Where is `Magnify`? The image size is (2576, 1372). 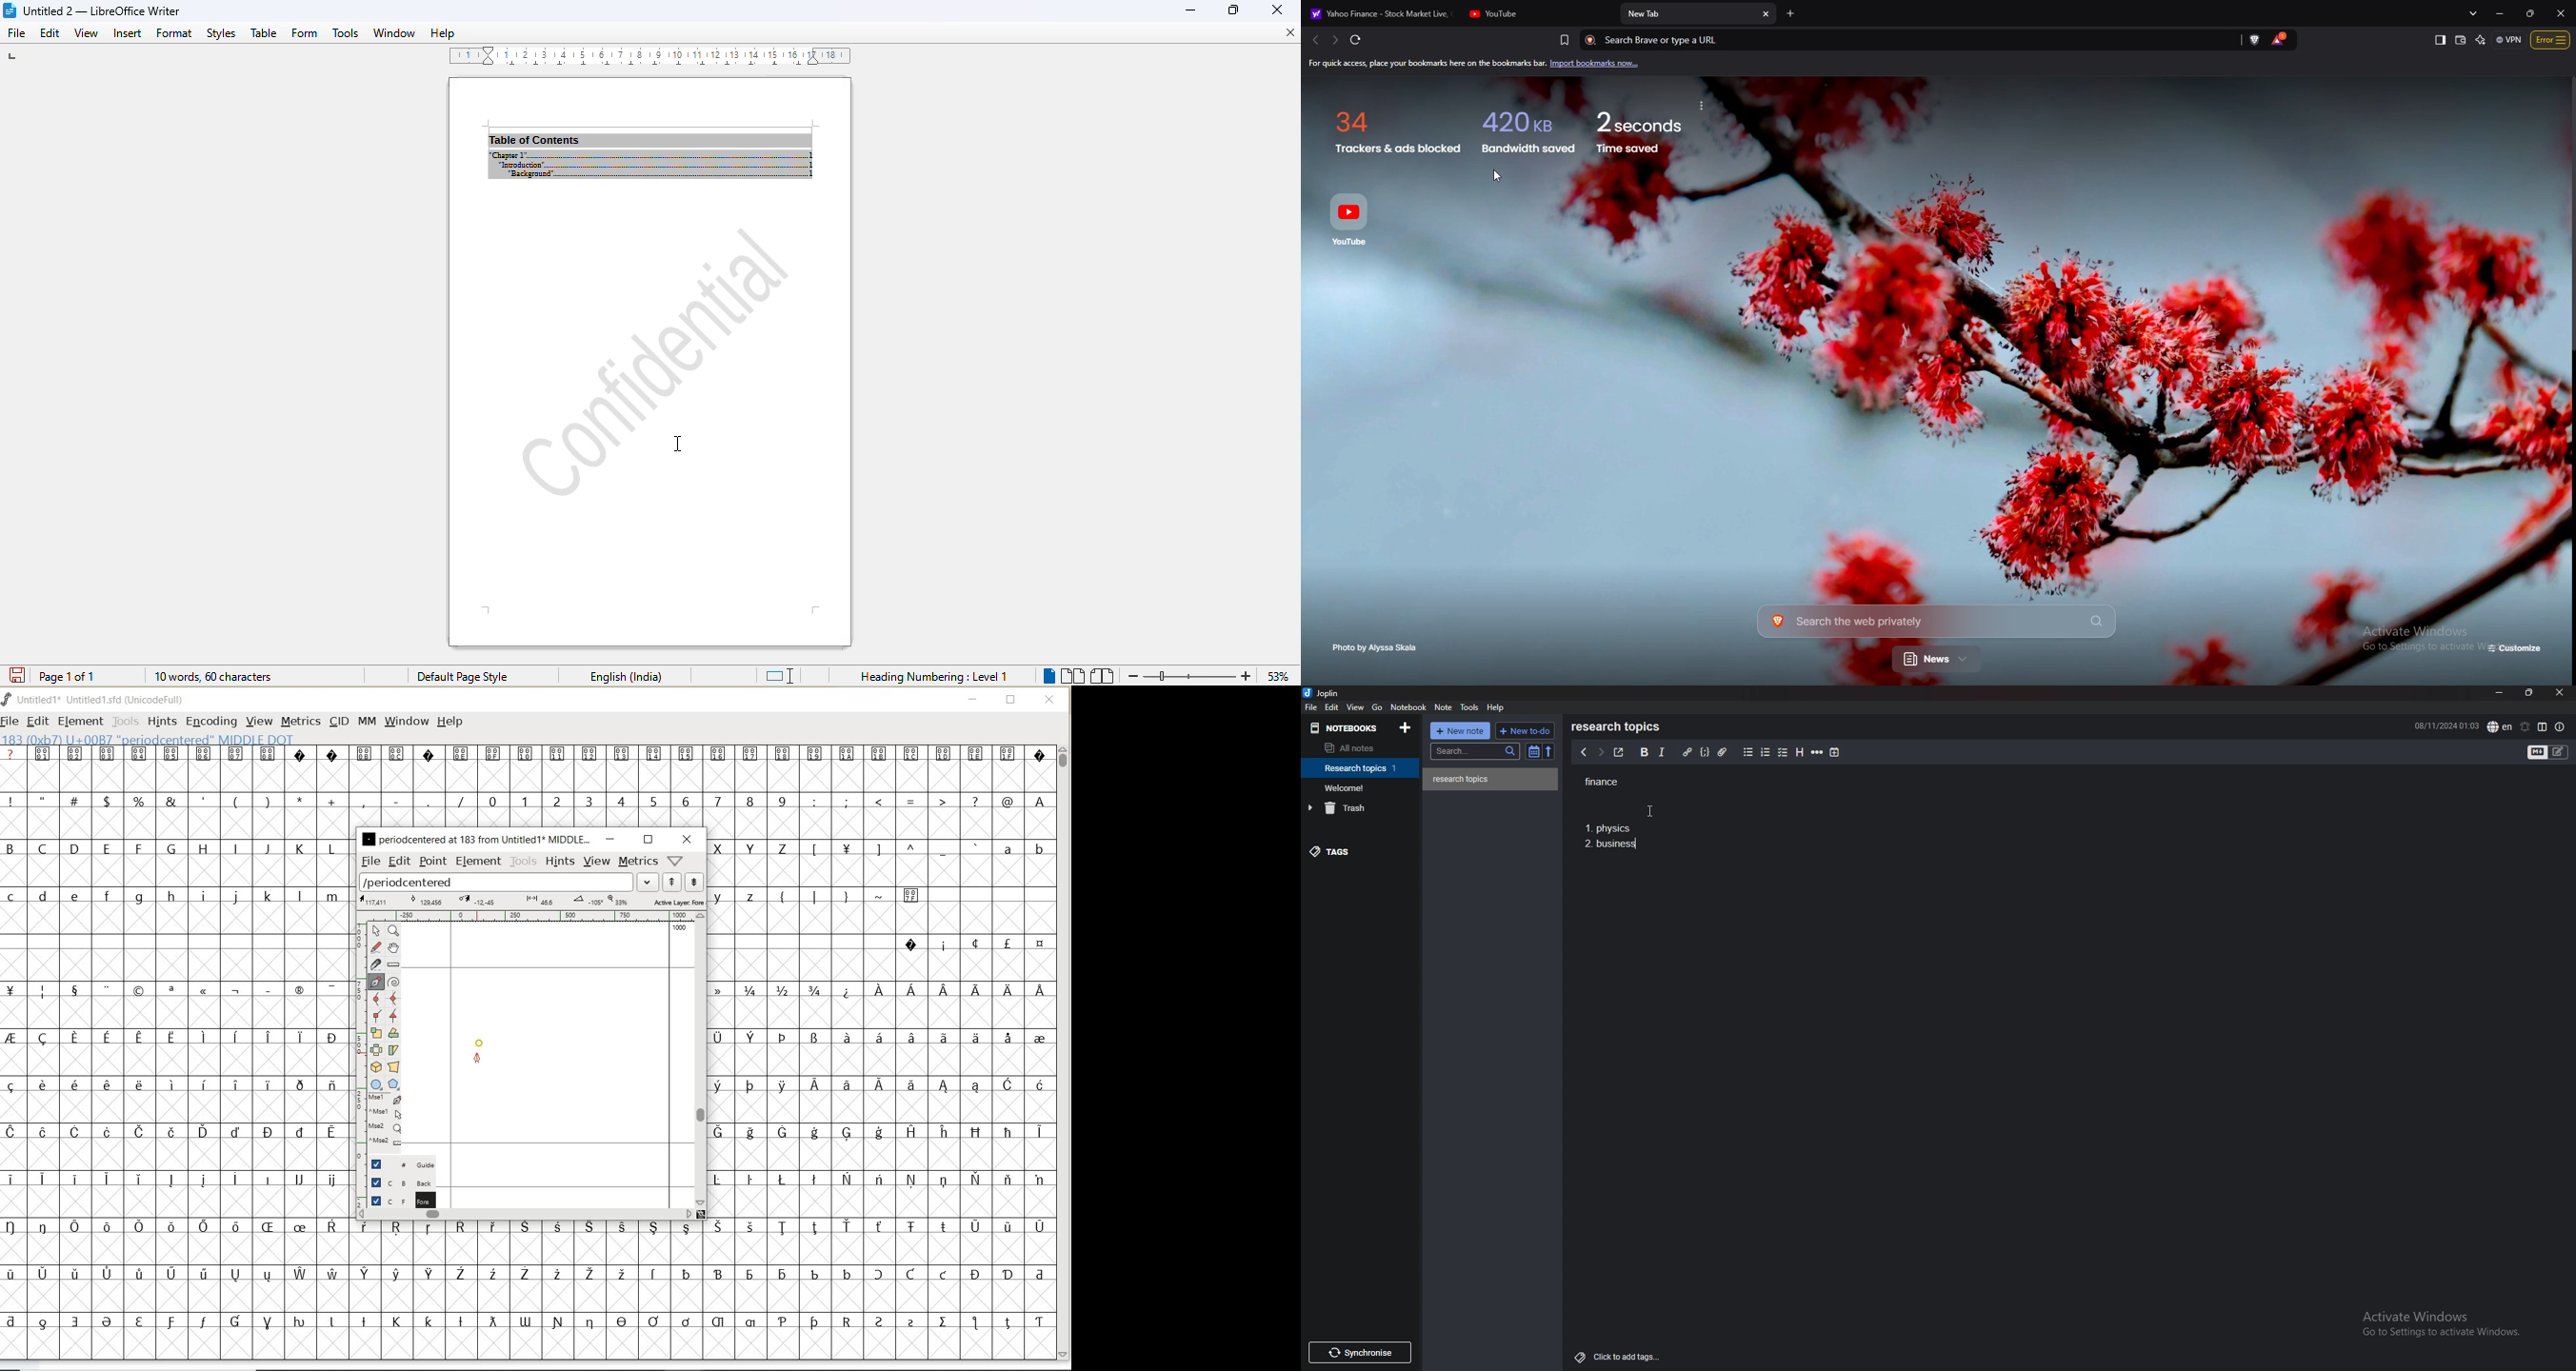
Magnify is located at coordinates (393, 931).